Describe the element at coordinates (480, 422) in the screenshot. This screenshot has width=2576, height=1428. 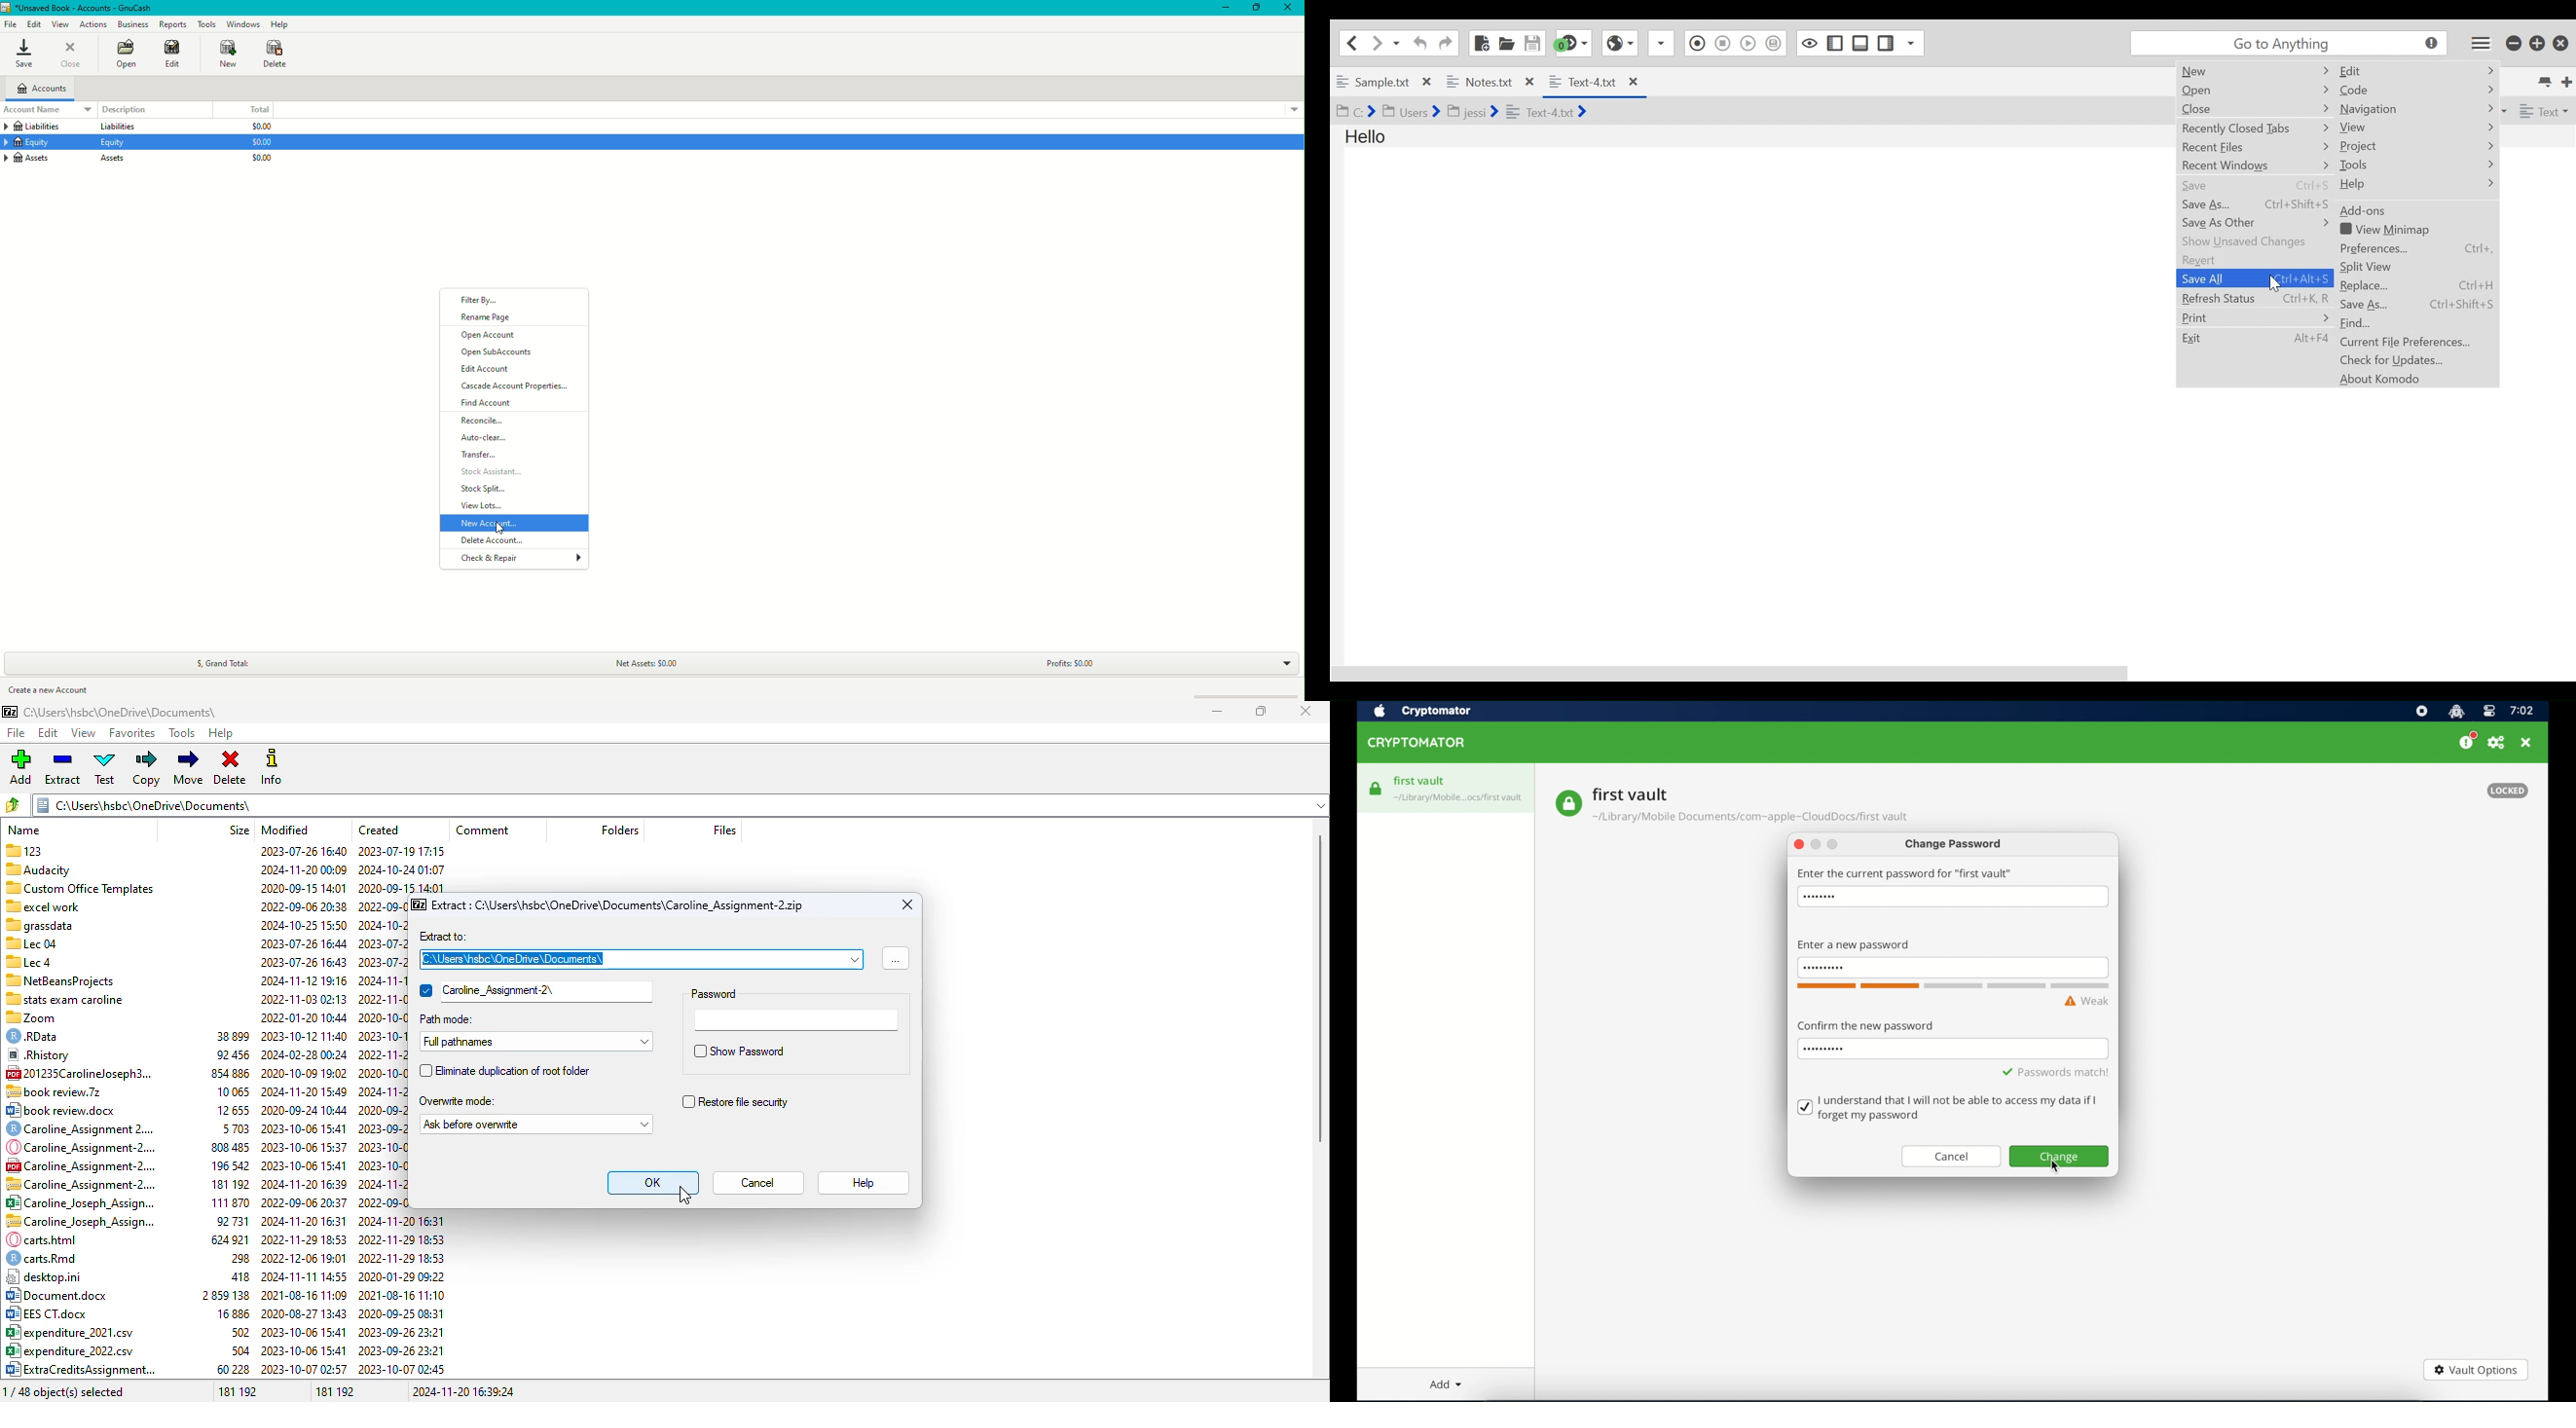
I see `Reconcile` at that location.